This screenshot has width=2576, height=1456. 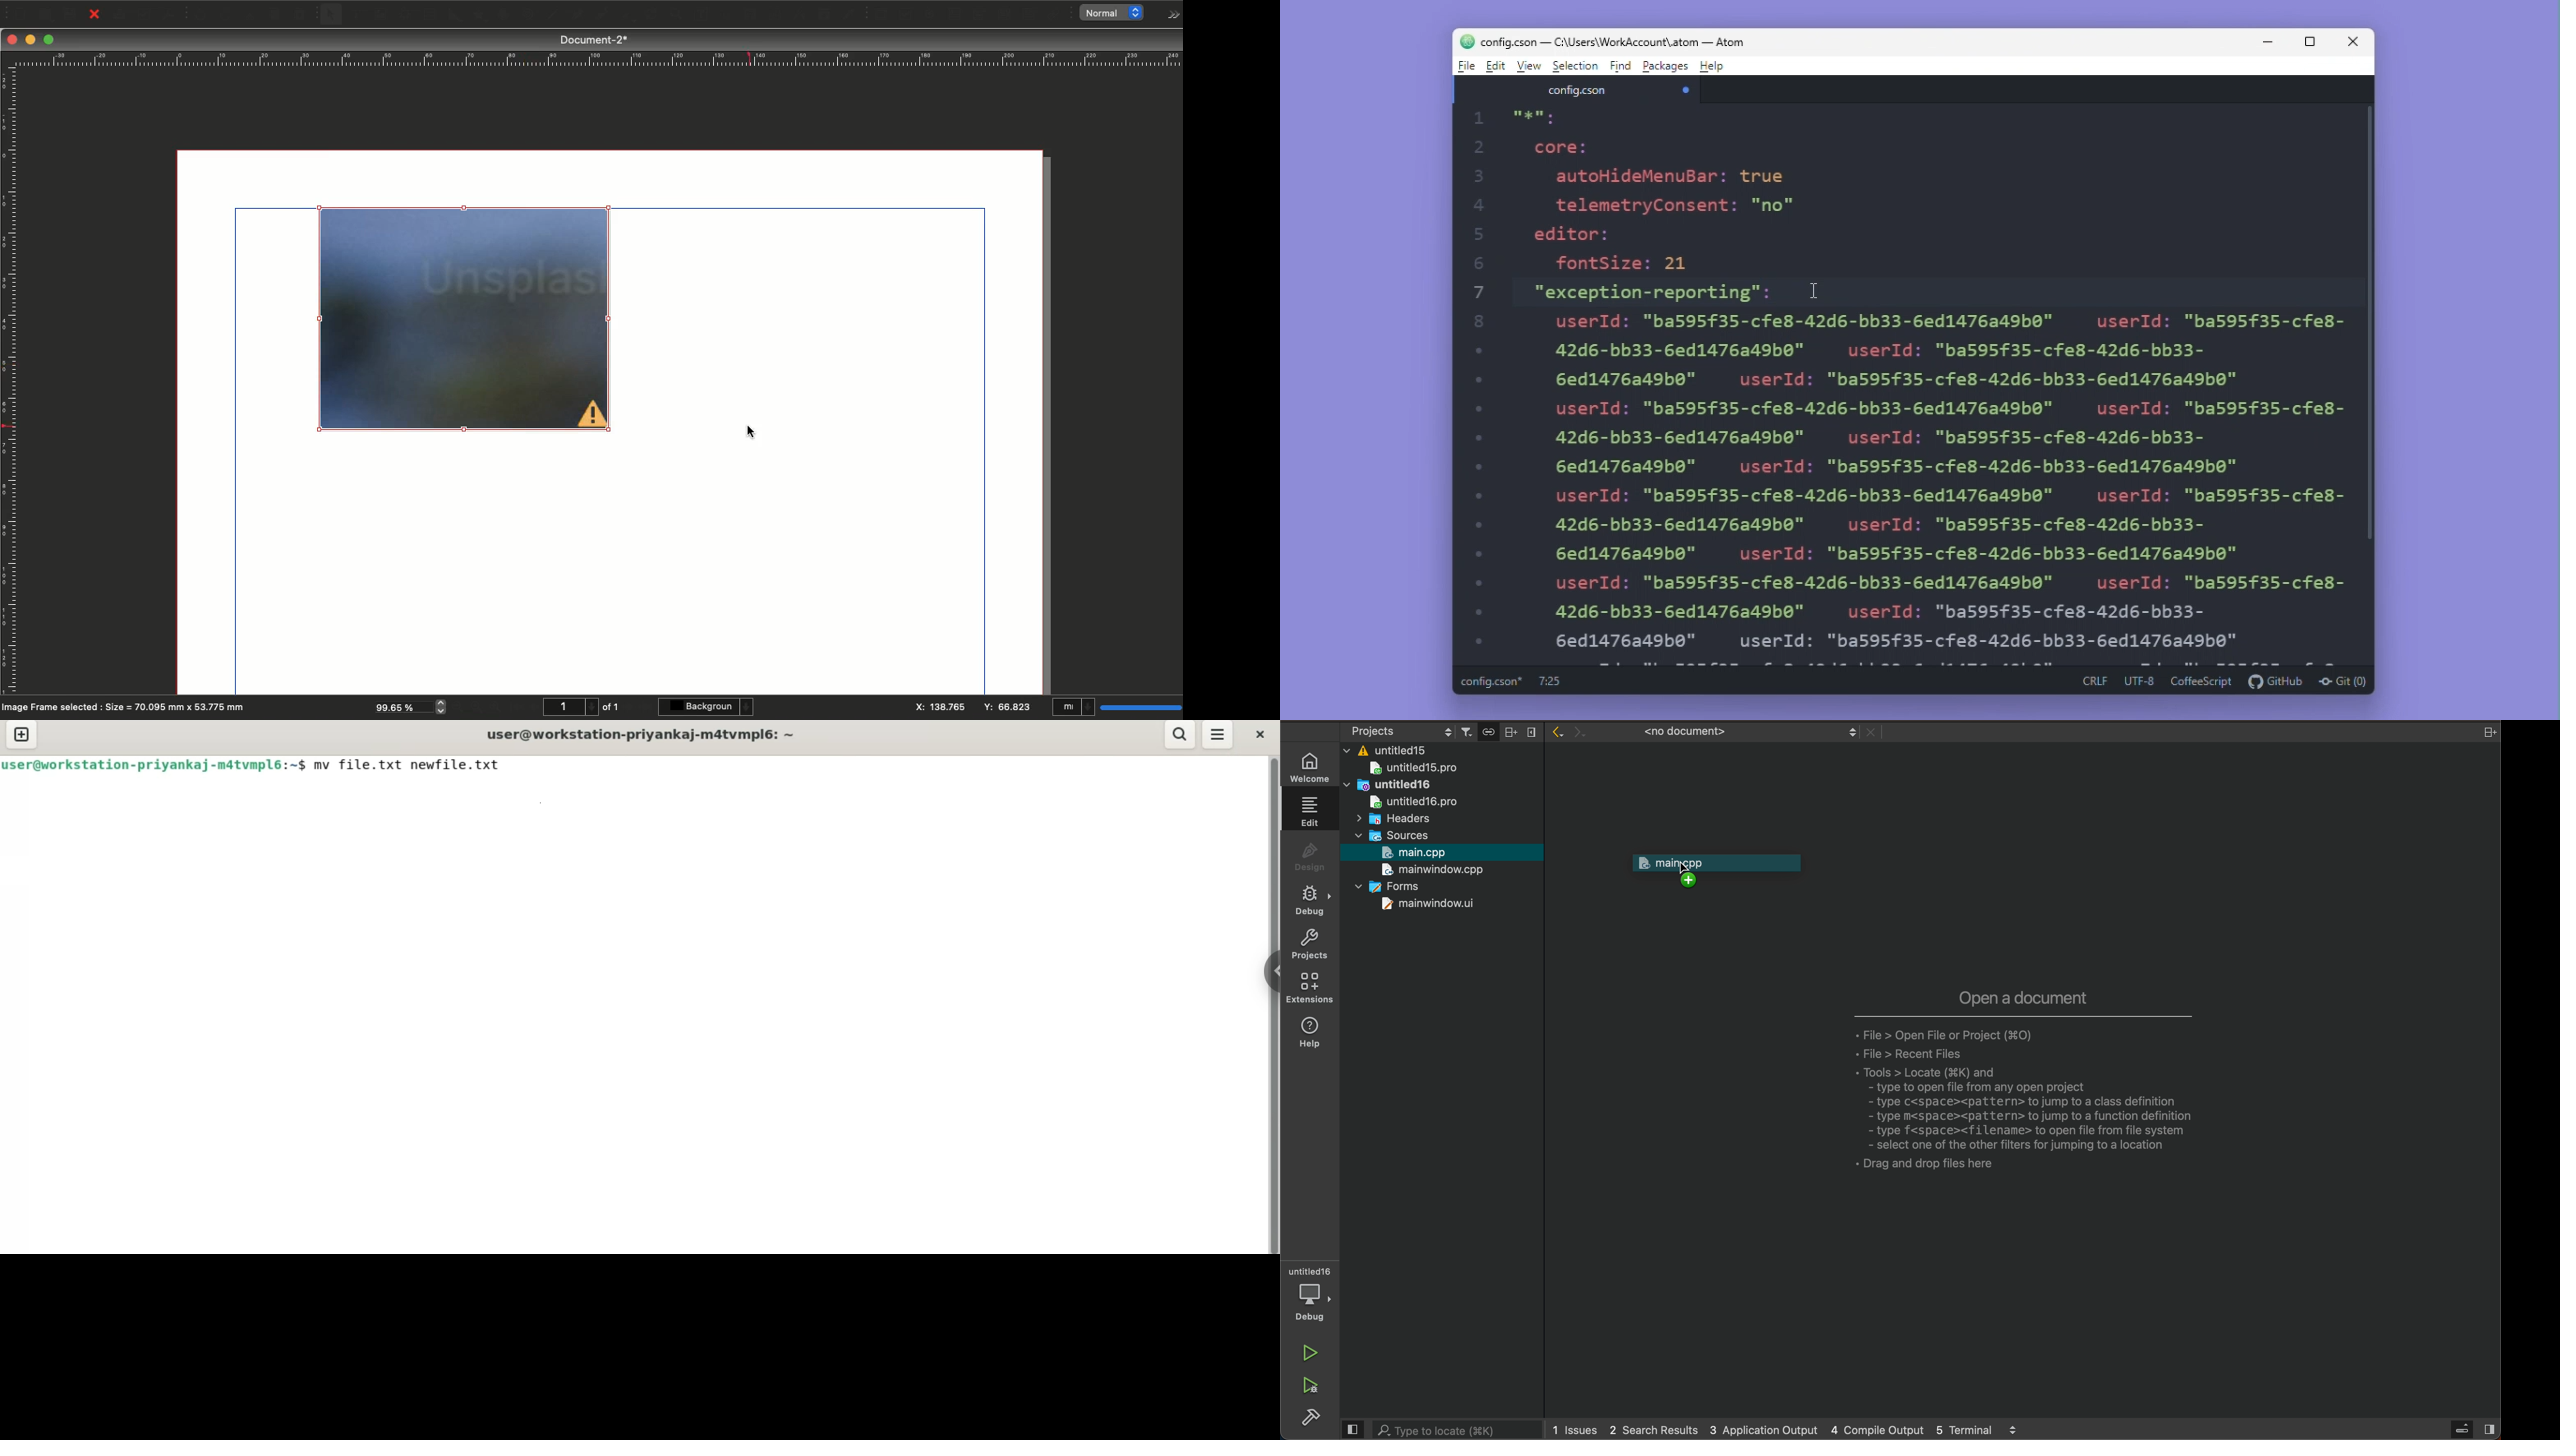 What do you see at coordinates (770, 14) in the screenshot?
I see `Unlink text frames` at bounding box center [770, 14].